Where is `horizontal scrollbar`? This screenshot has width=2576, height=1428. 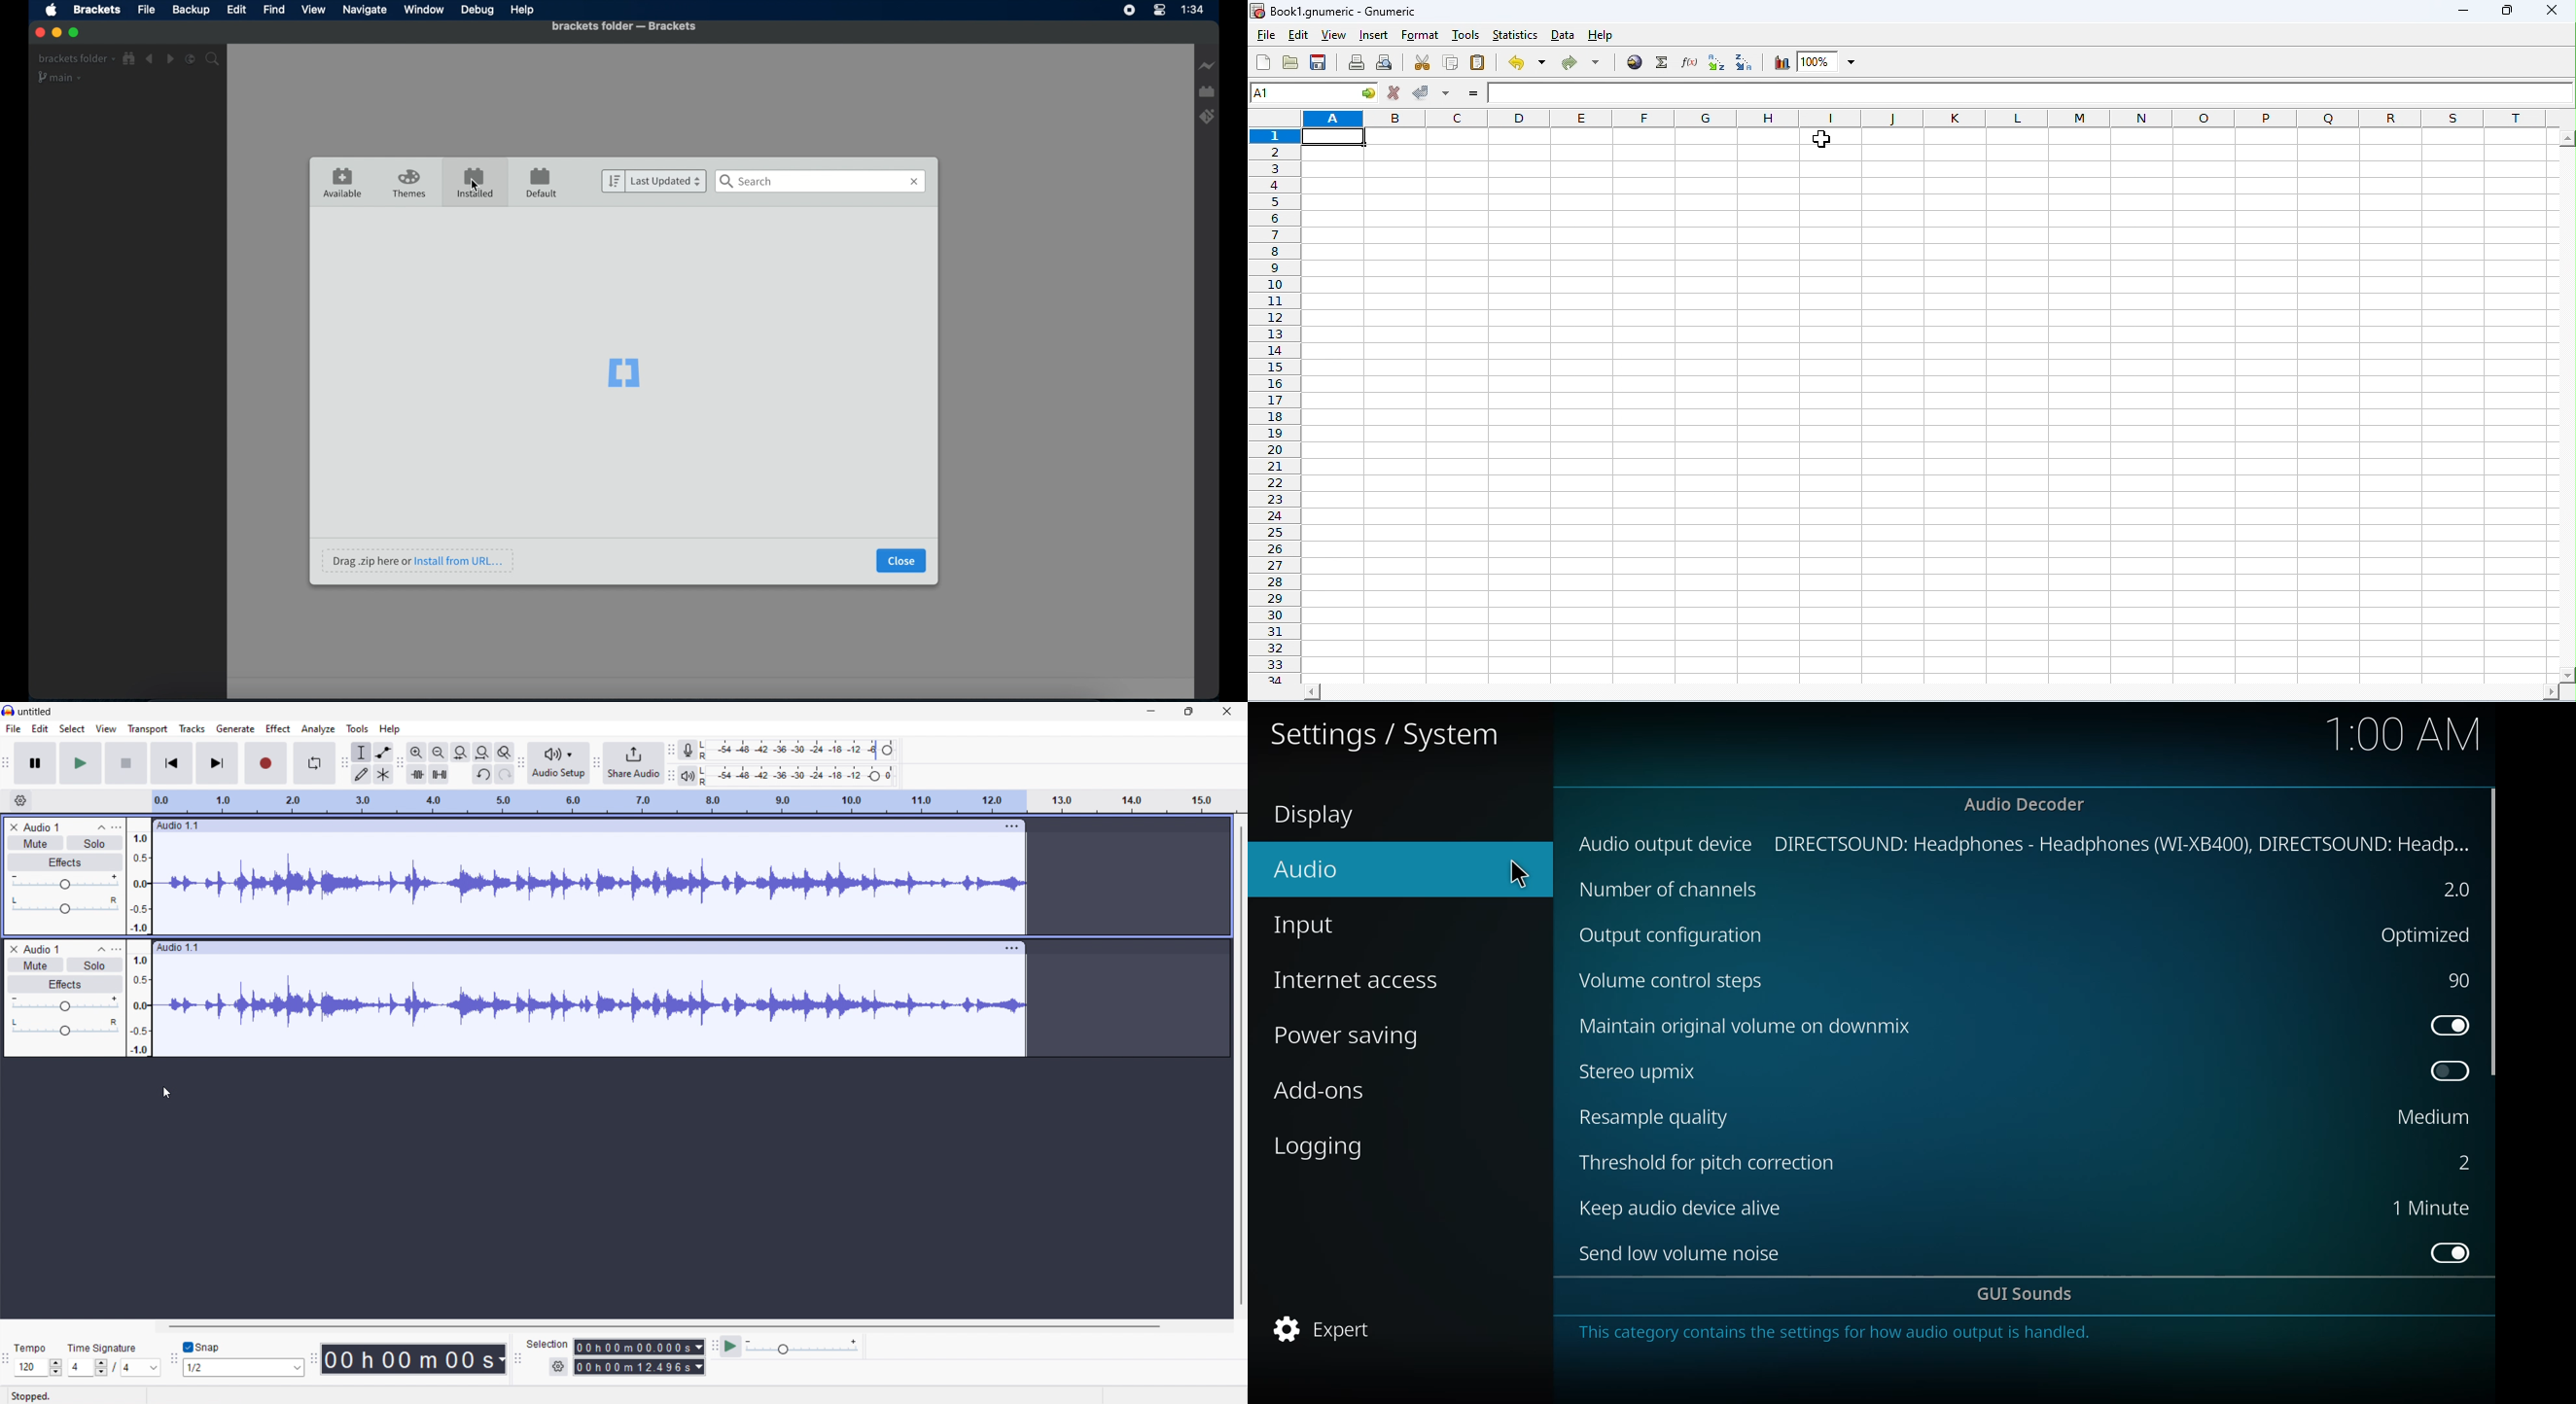 horizontal scrollbar is located at coordinates (663, 1326).